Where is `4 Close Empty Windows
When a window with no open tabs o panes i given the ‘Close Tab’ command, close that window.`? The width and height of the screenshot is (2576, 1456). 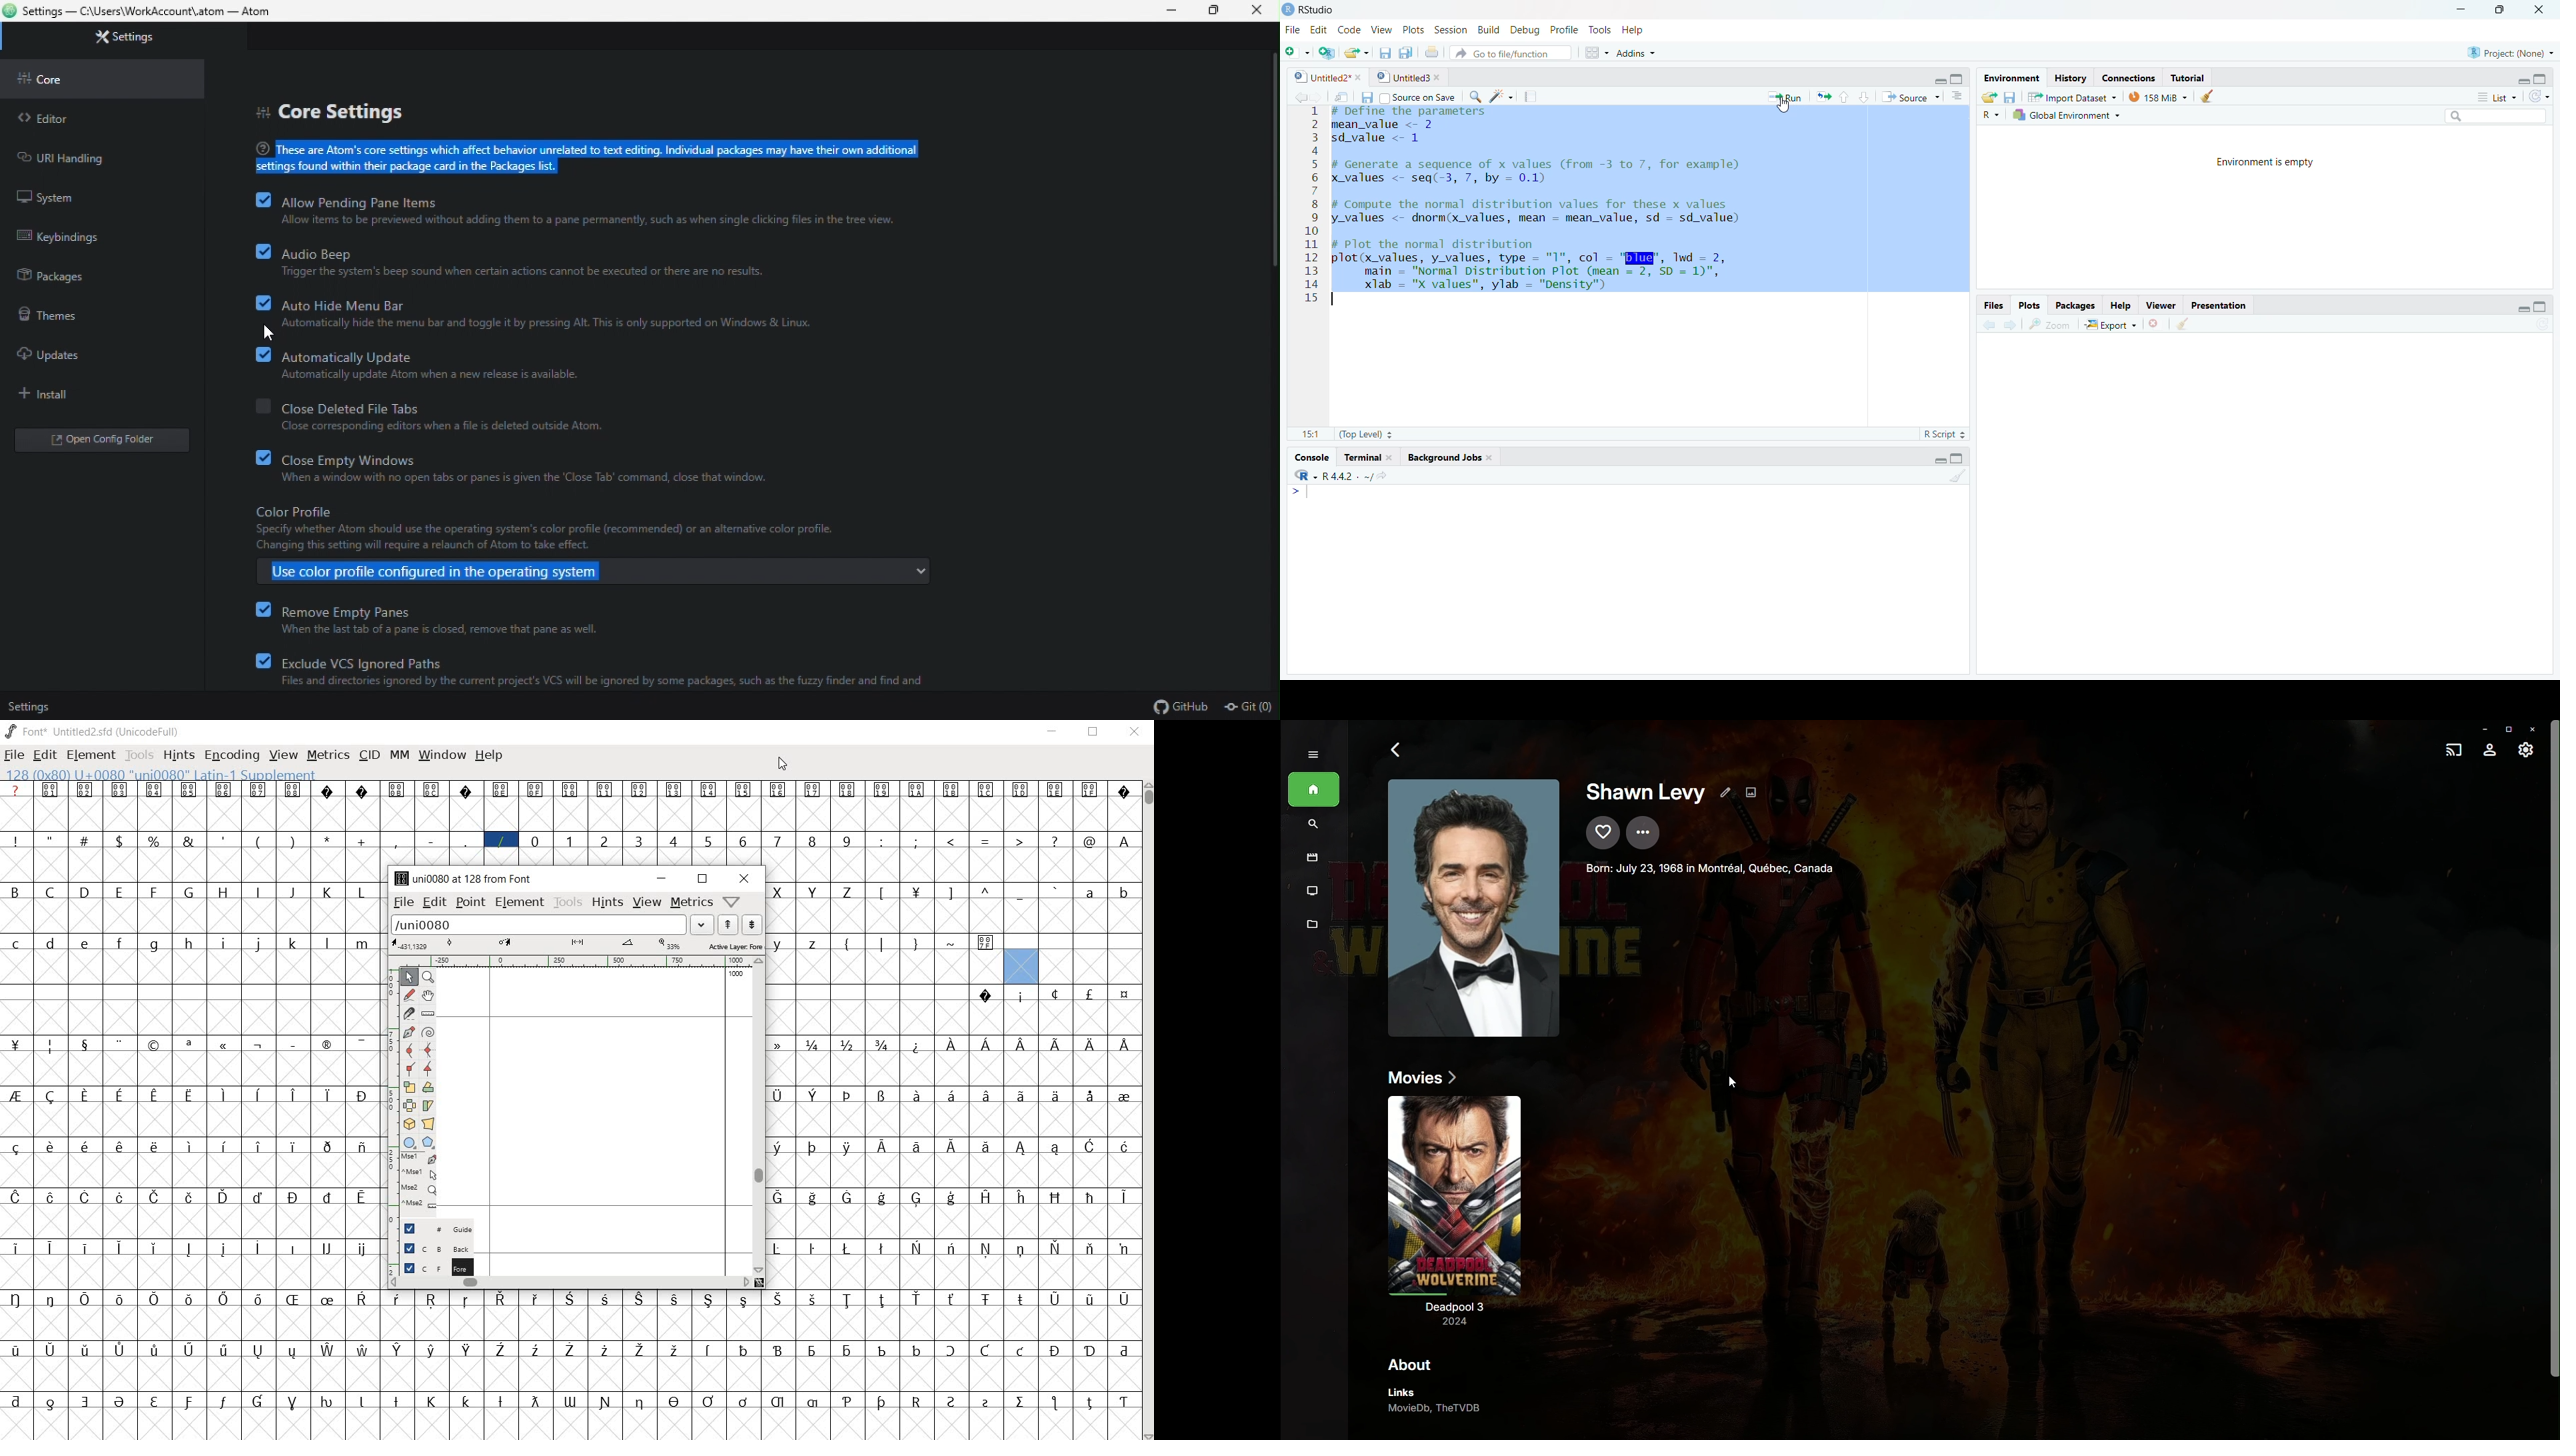
4 Close Empty Windows
When a window with no open tabs o panes i given the ‘Close Tab’ command, close that window. is located at coordinates (543, 472).